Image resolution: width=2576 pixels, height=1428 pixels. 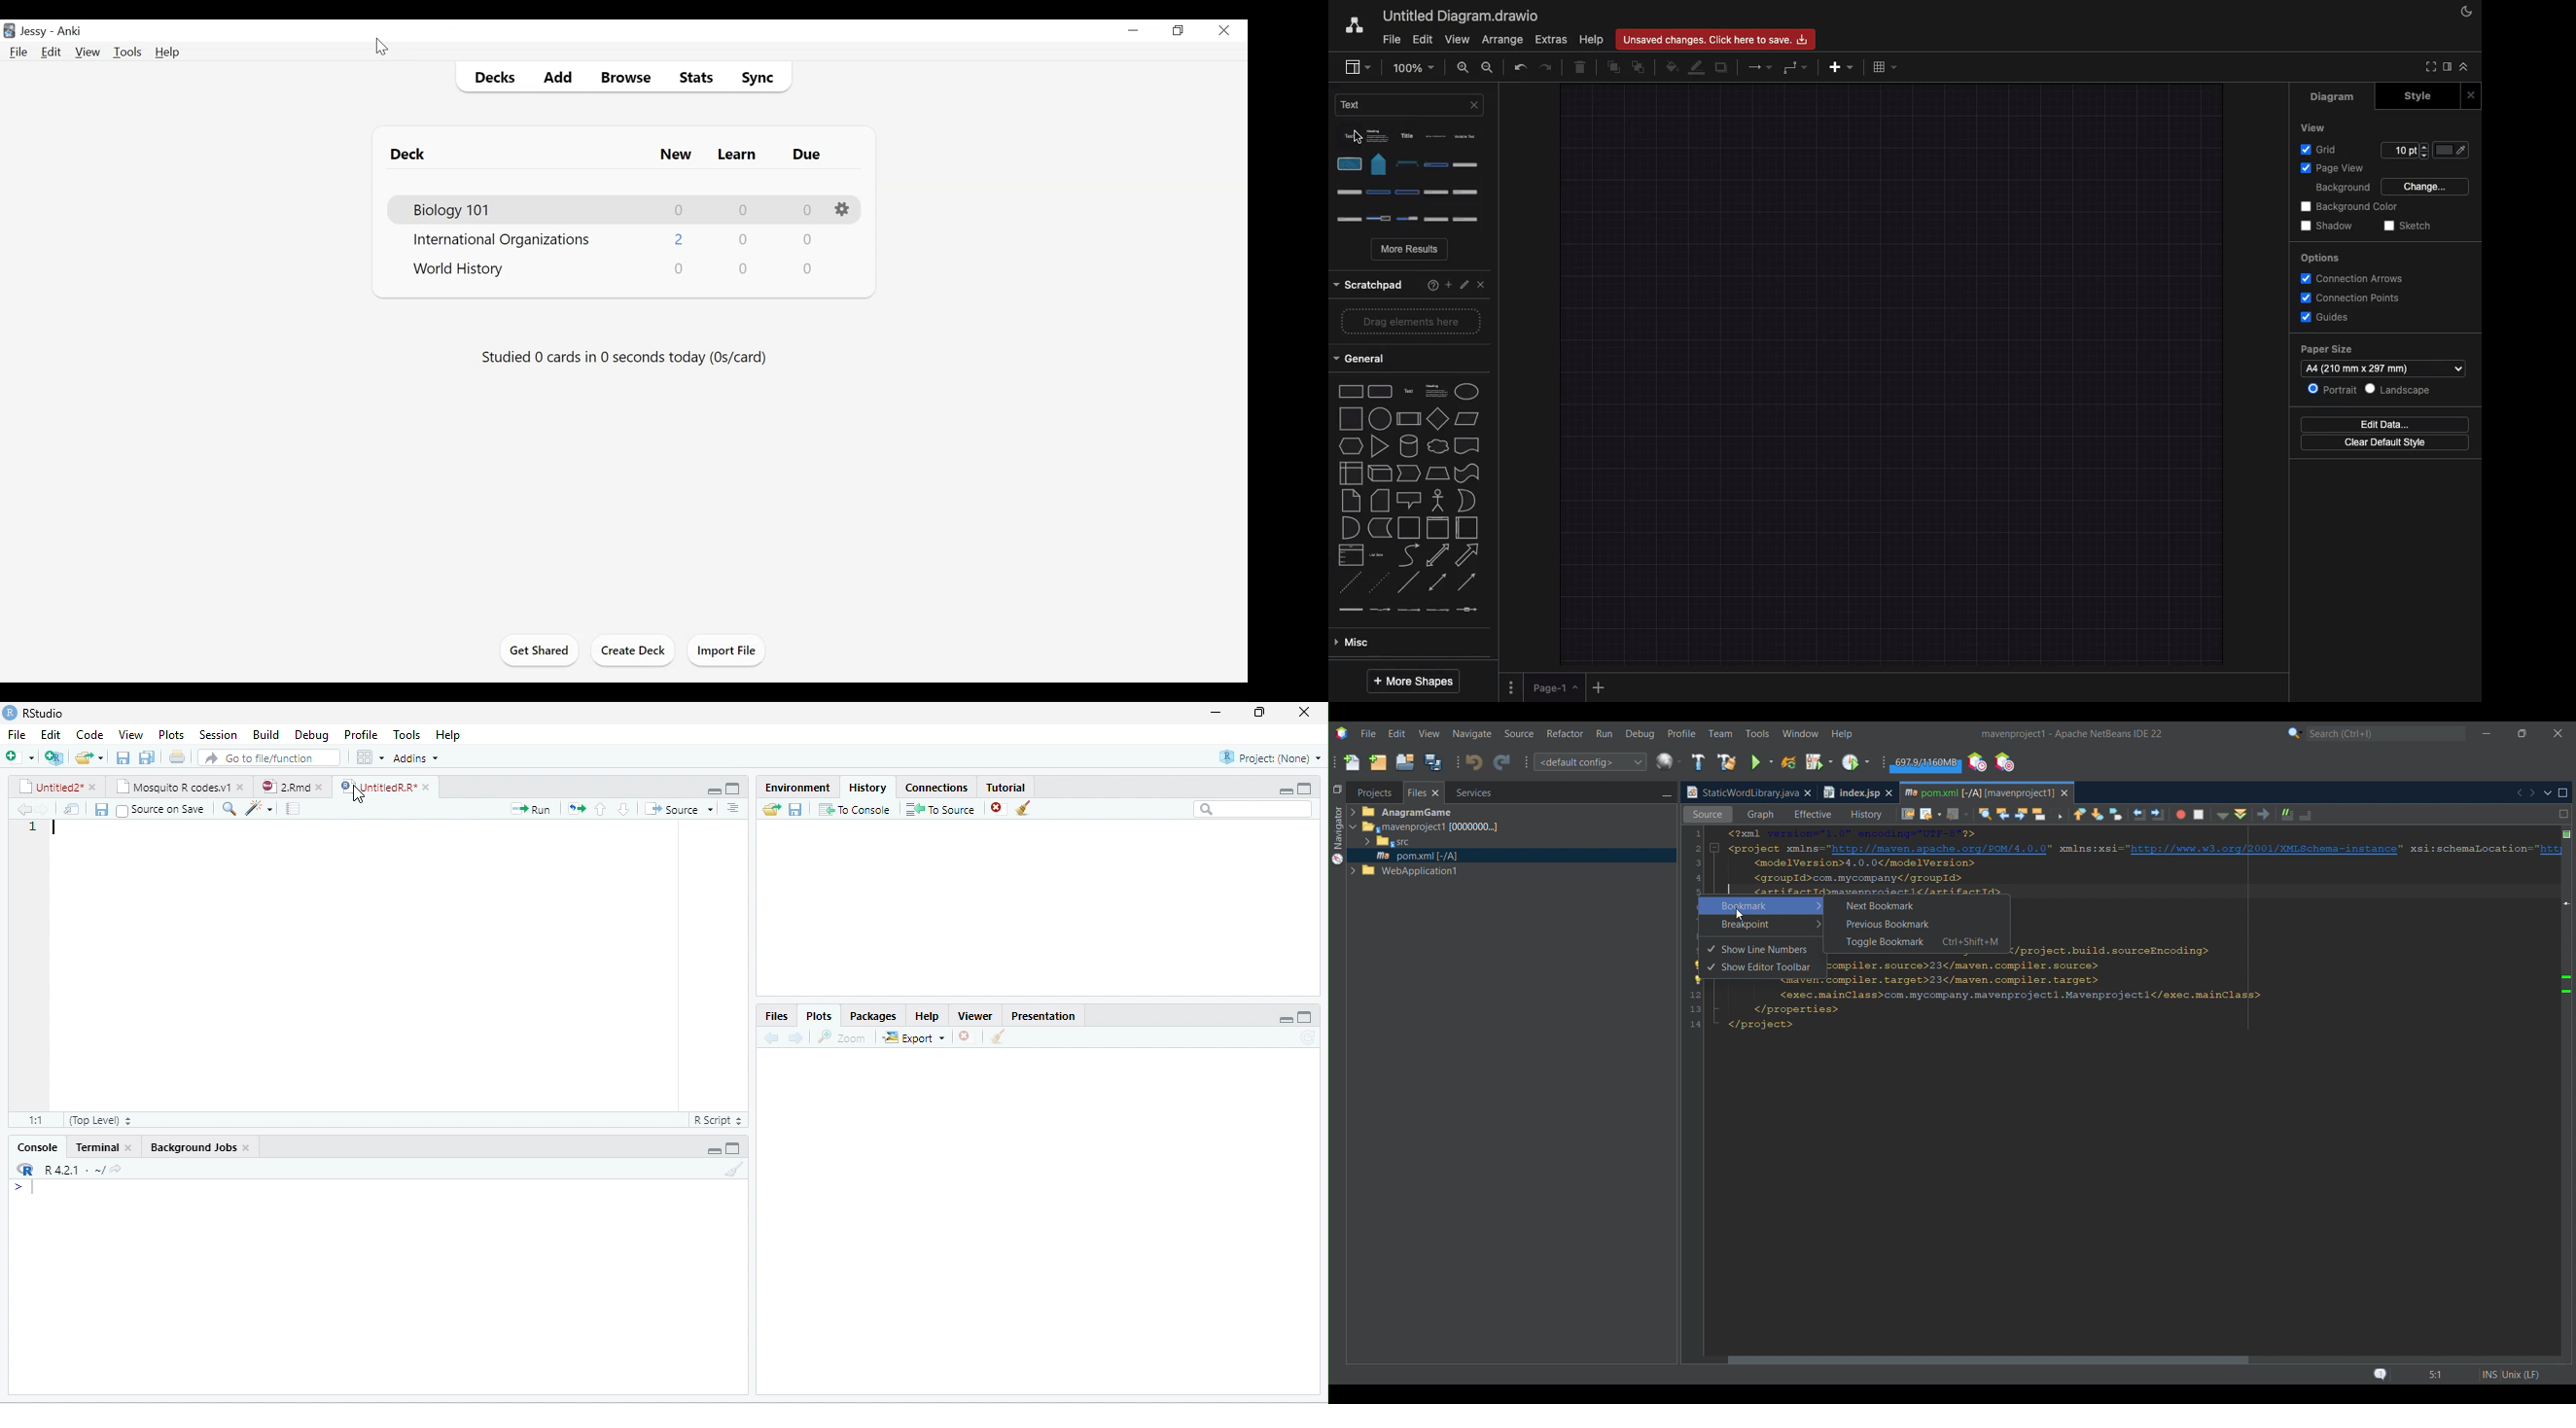 I want to click on previous, so click(x=598, y=807).